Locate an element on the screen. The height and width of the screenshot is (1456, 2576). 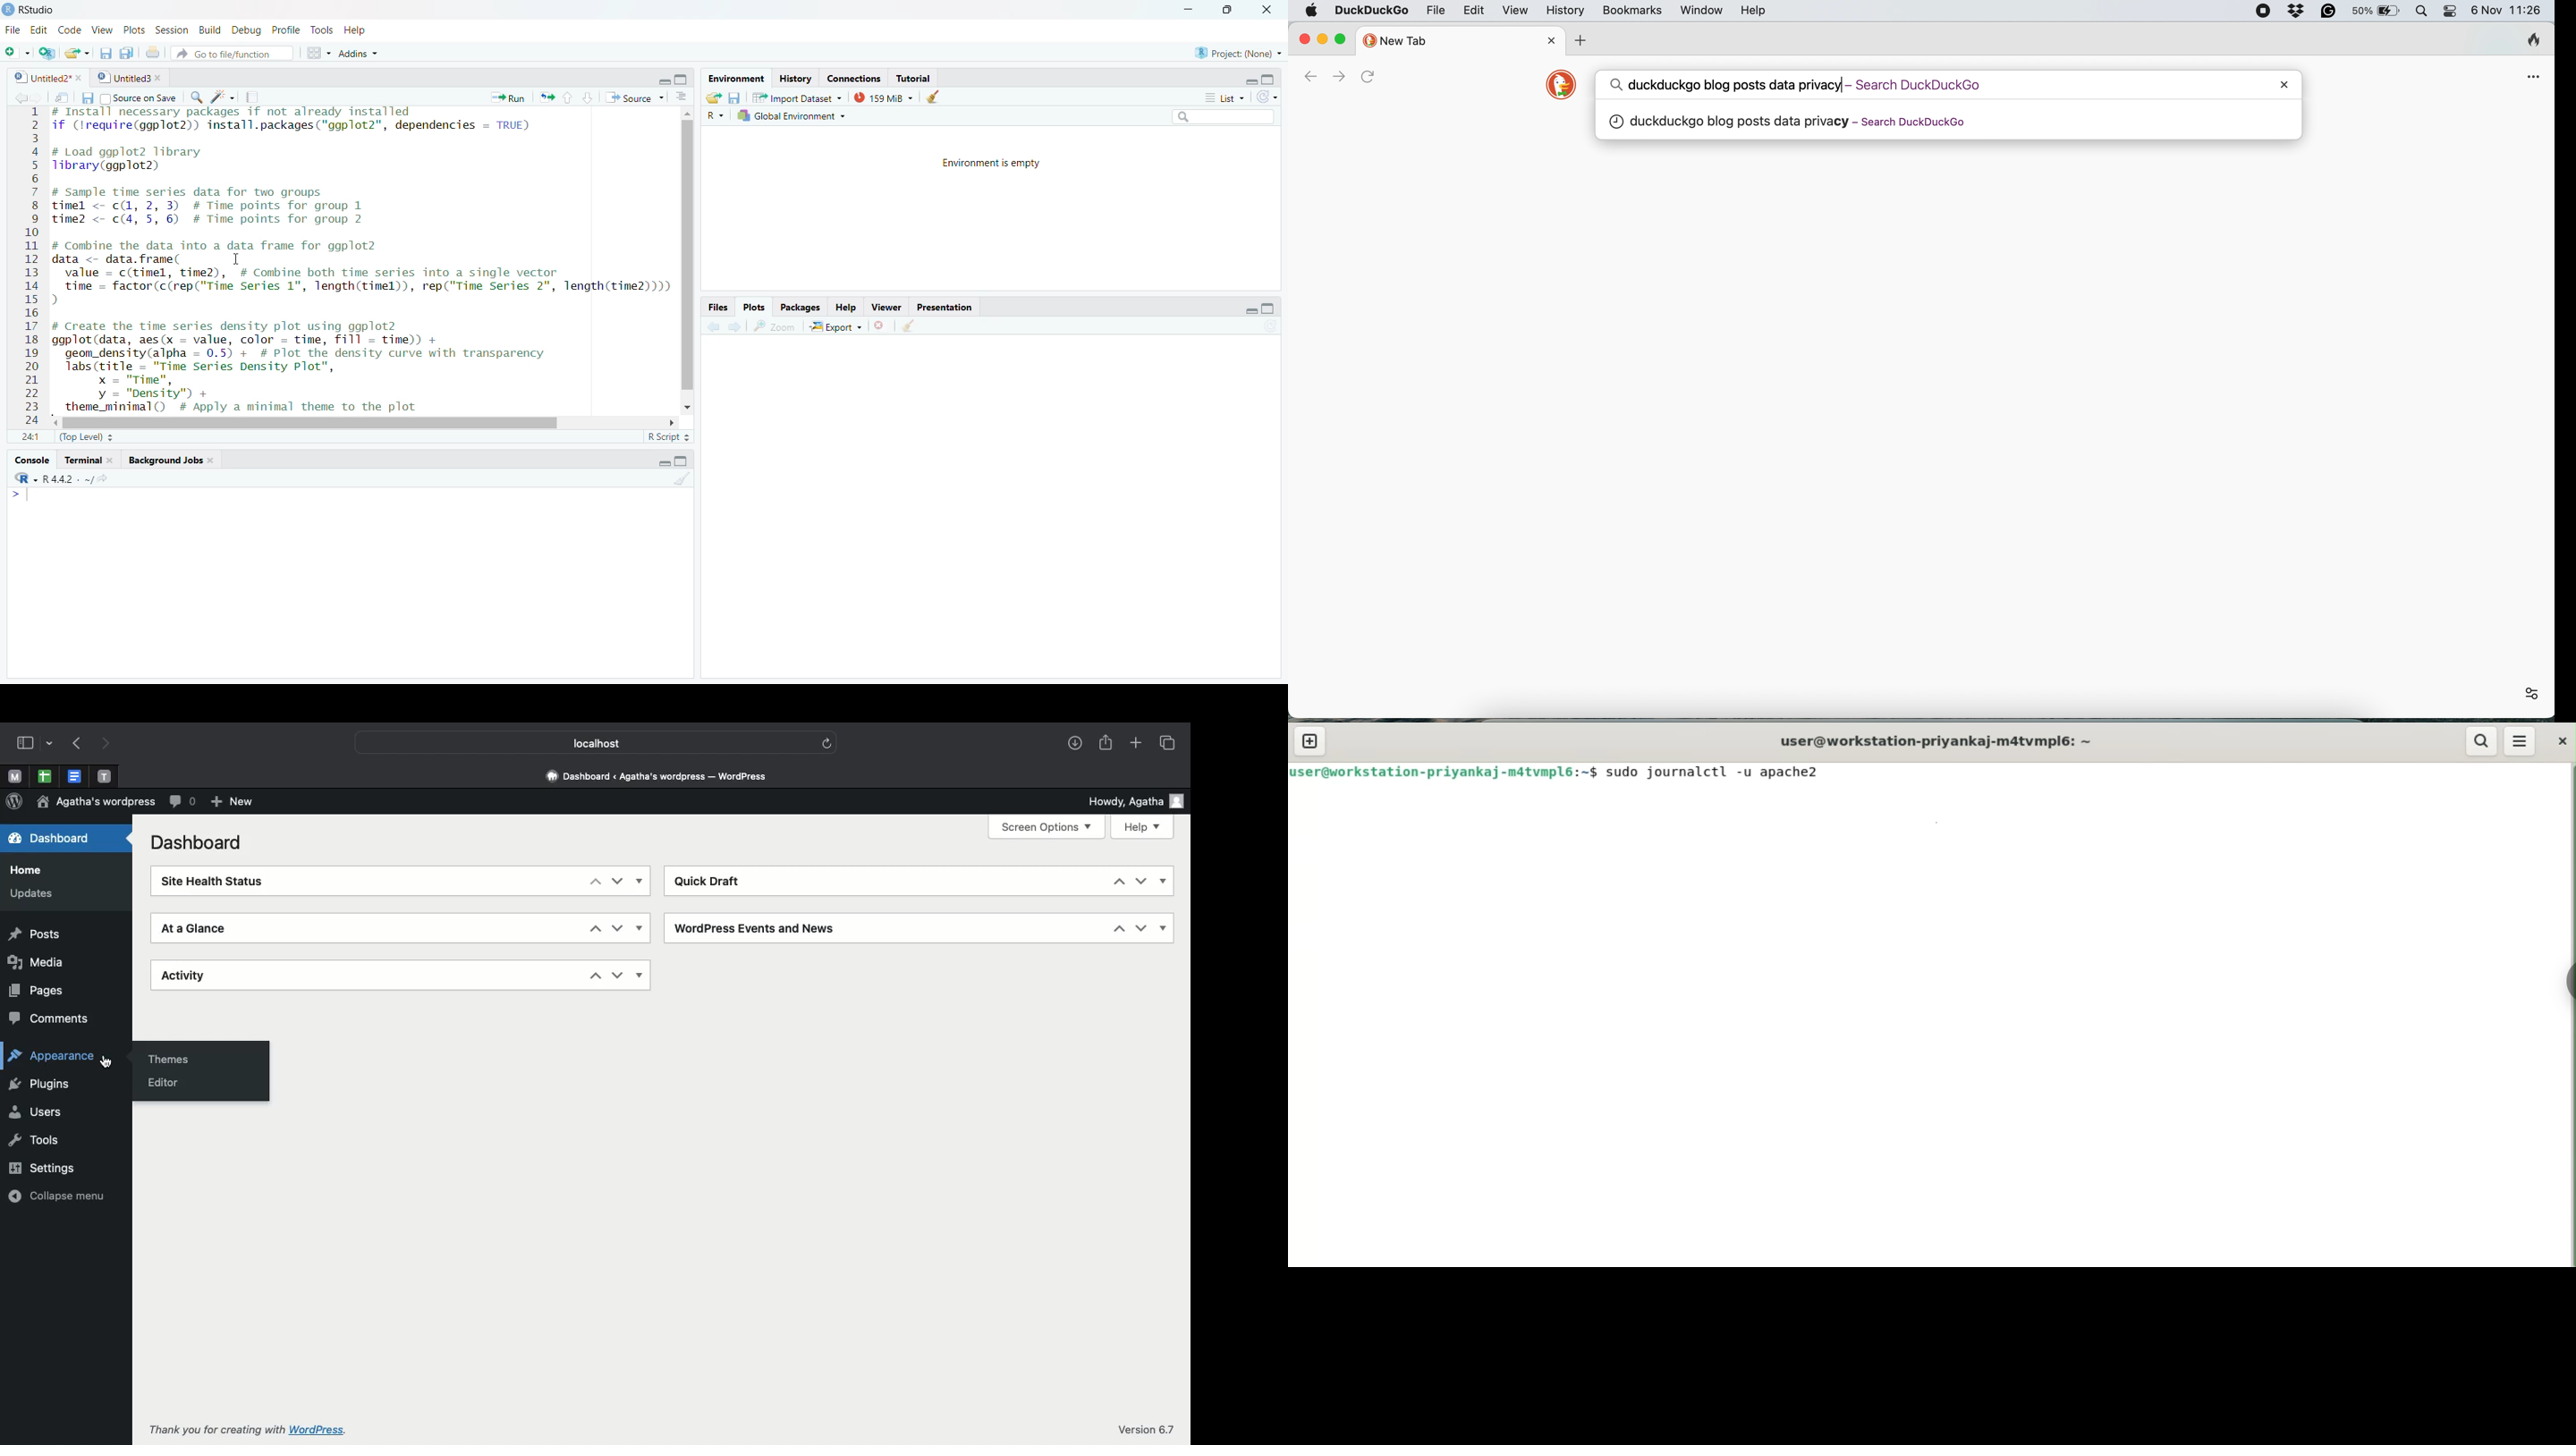
Back is located at coordinates (15, 99).